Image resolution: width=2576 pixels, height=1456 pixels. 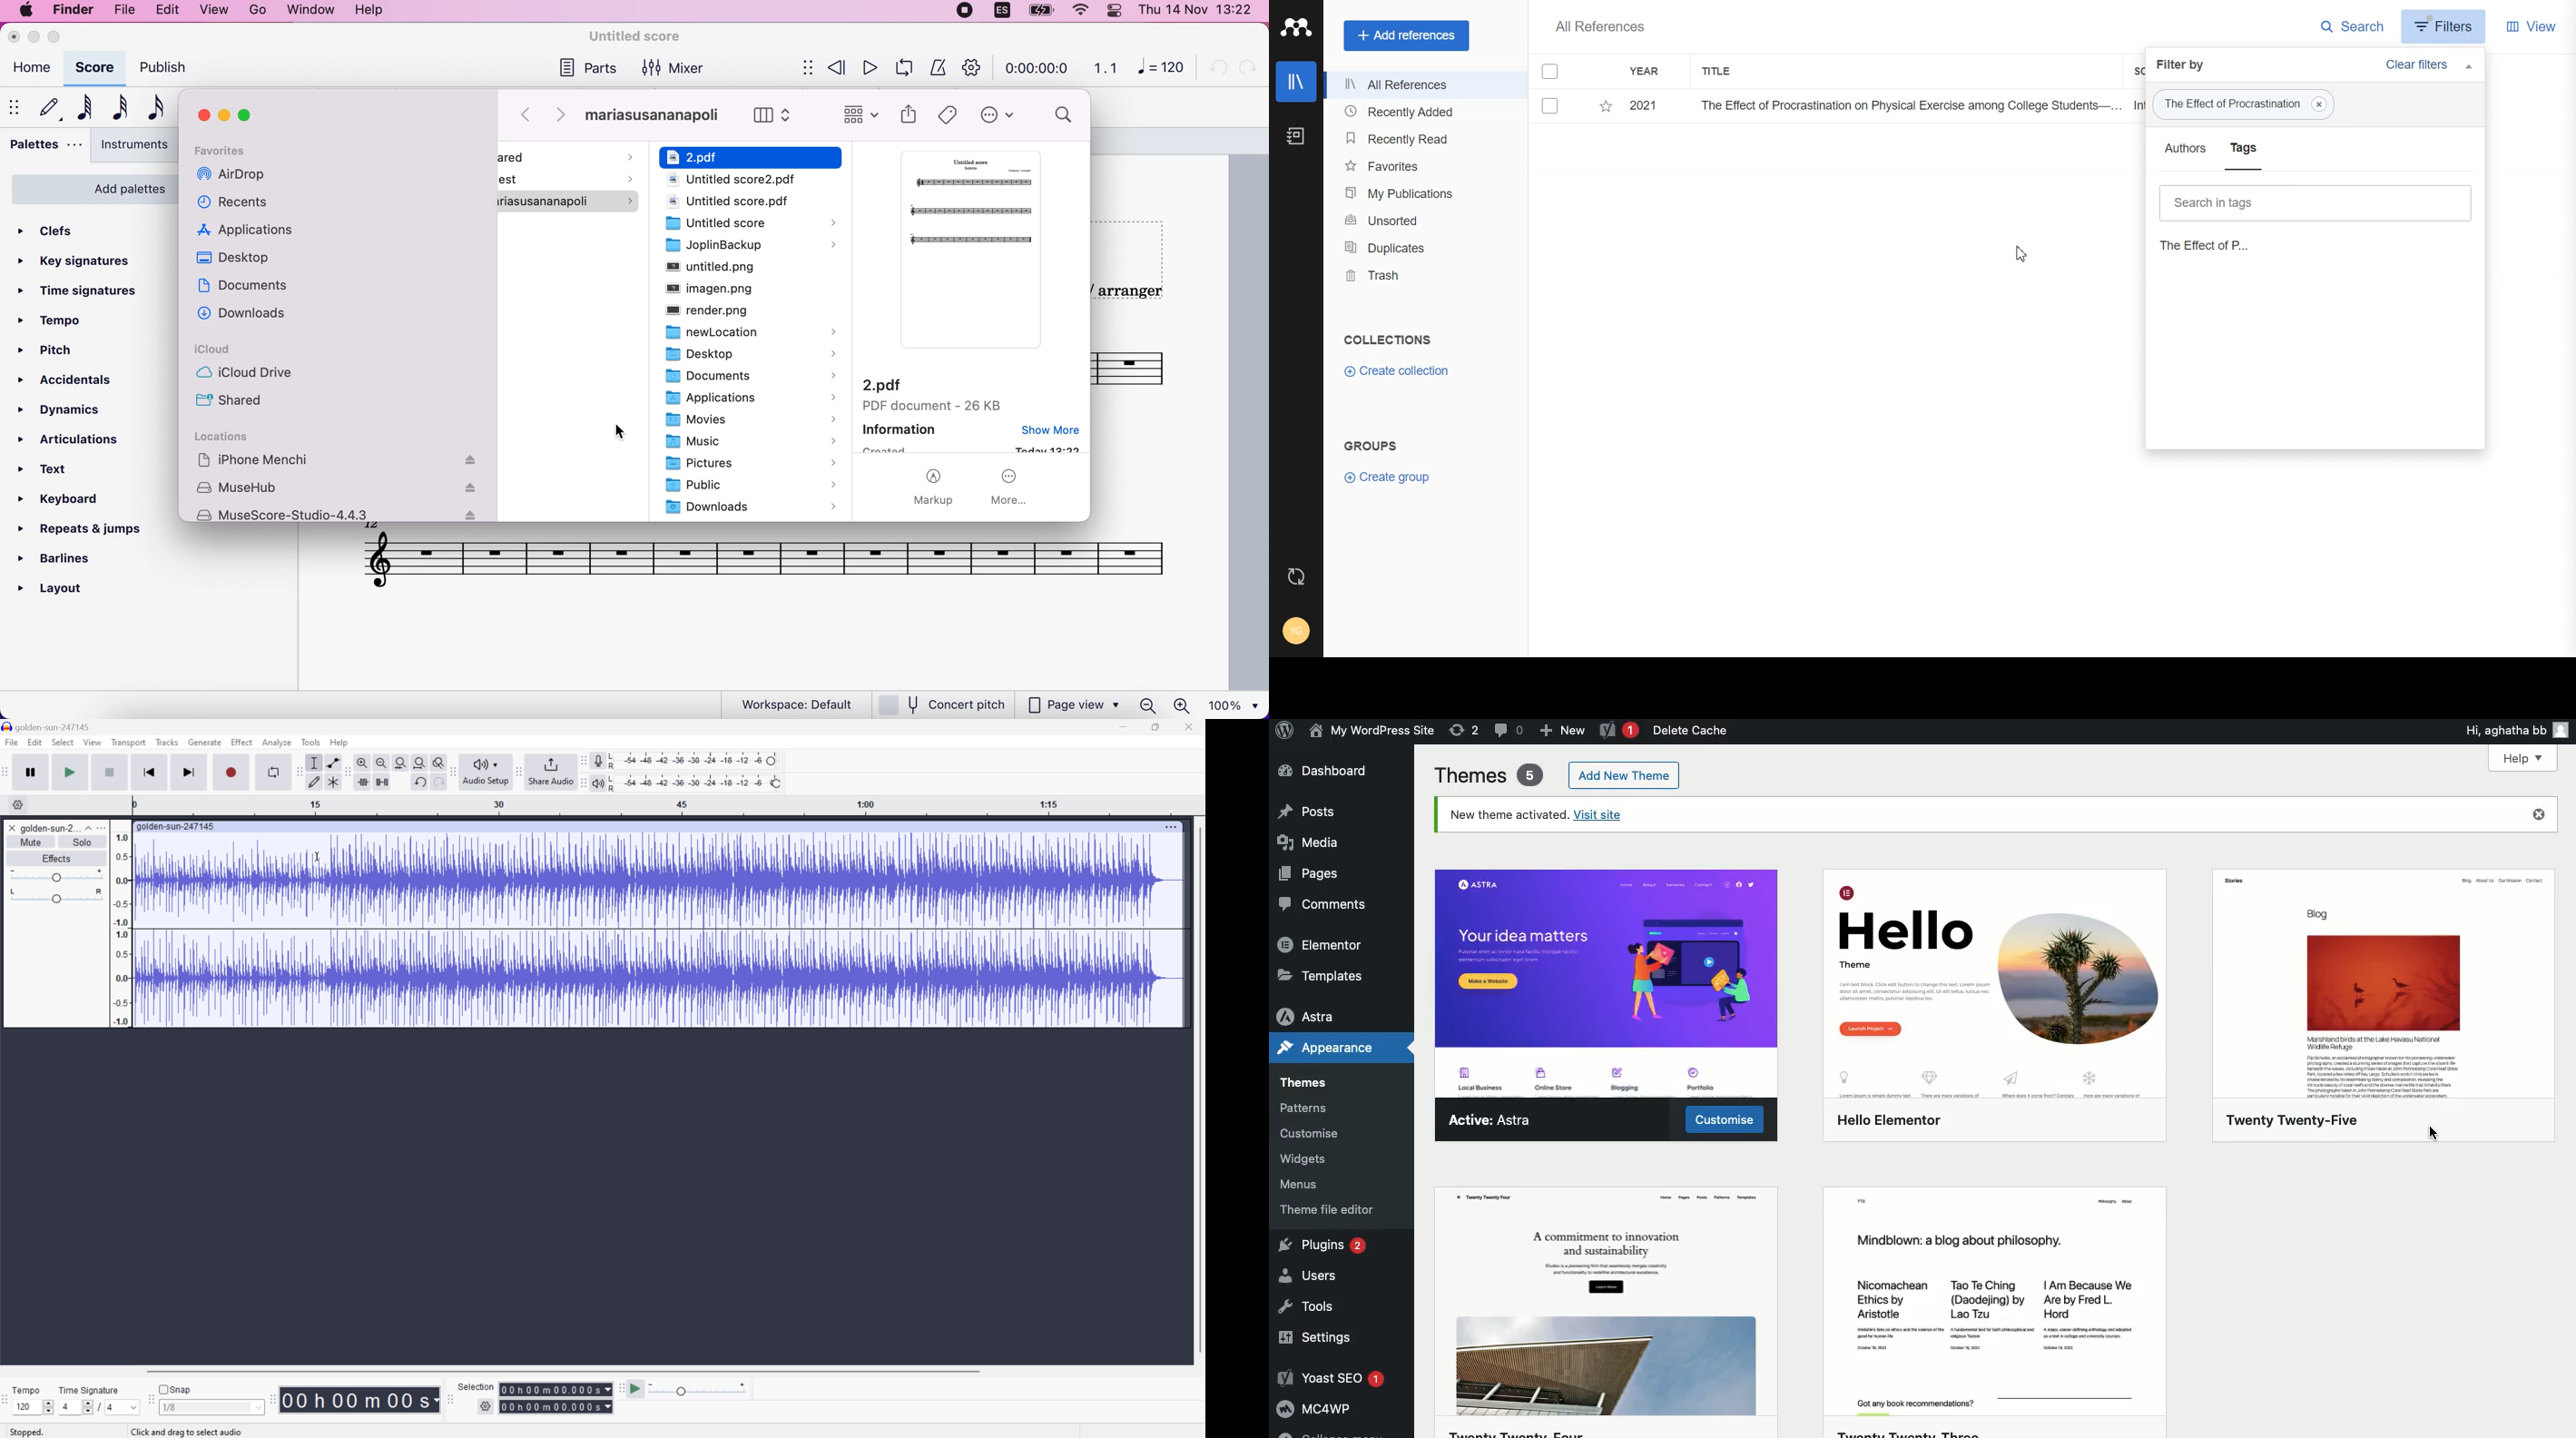 What do you see at coordinates (296, 772) in the screenshot?
I see `Audacity Edit toolbar` at bounding box center [296, 772].